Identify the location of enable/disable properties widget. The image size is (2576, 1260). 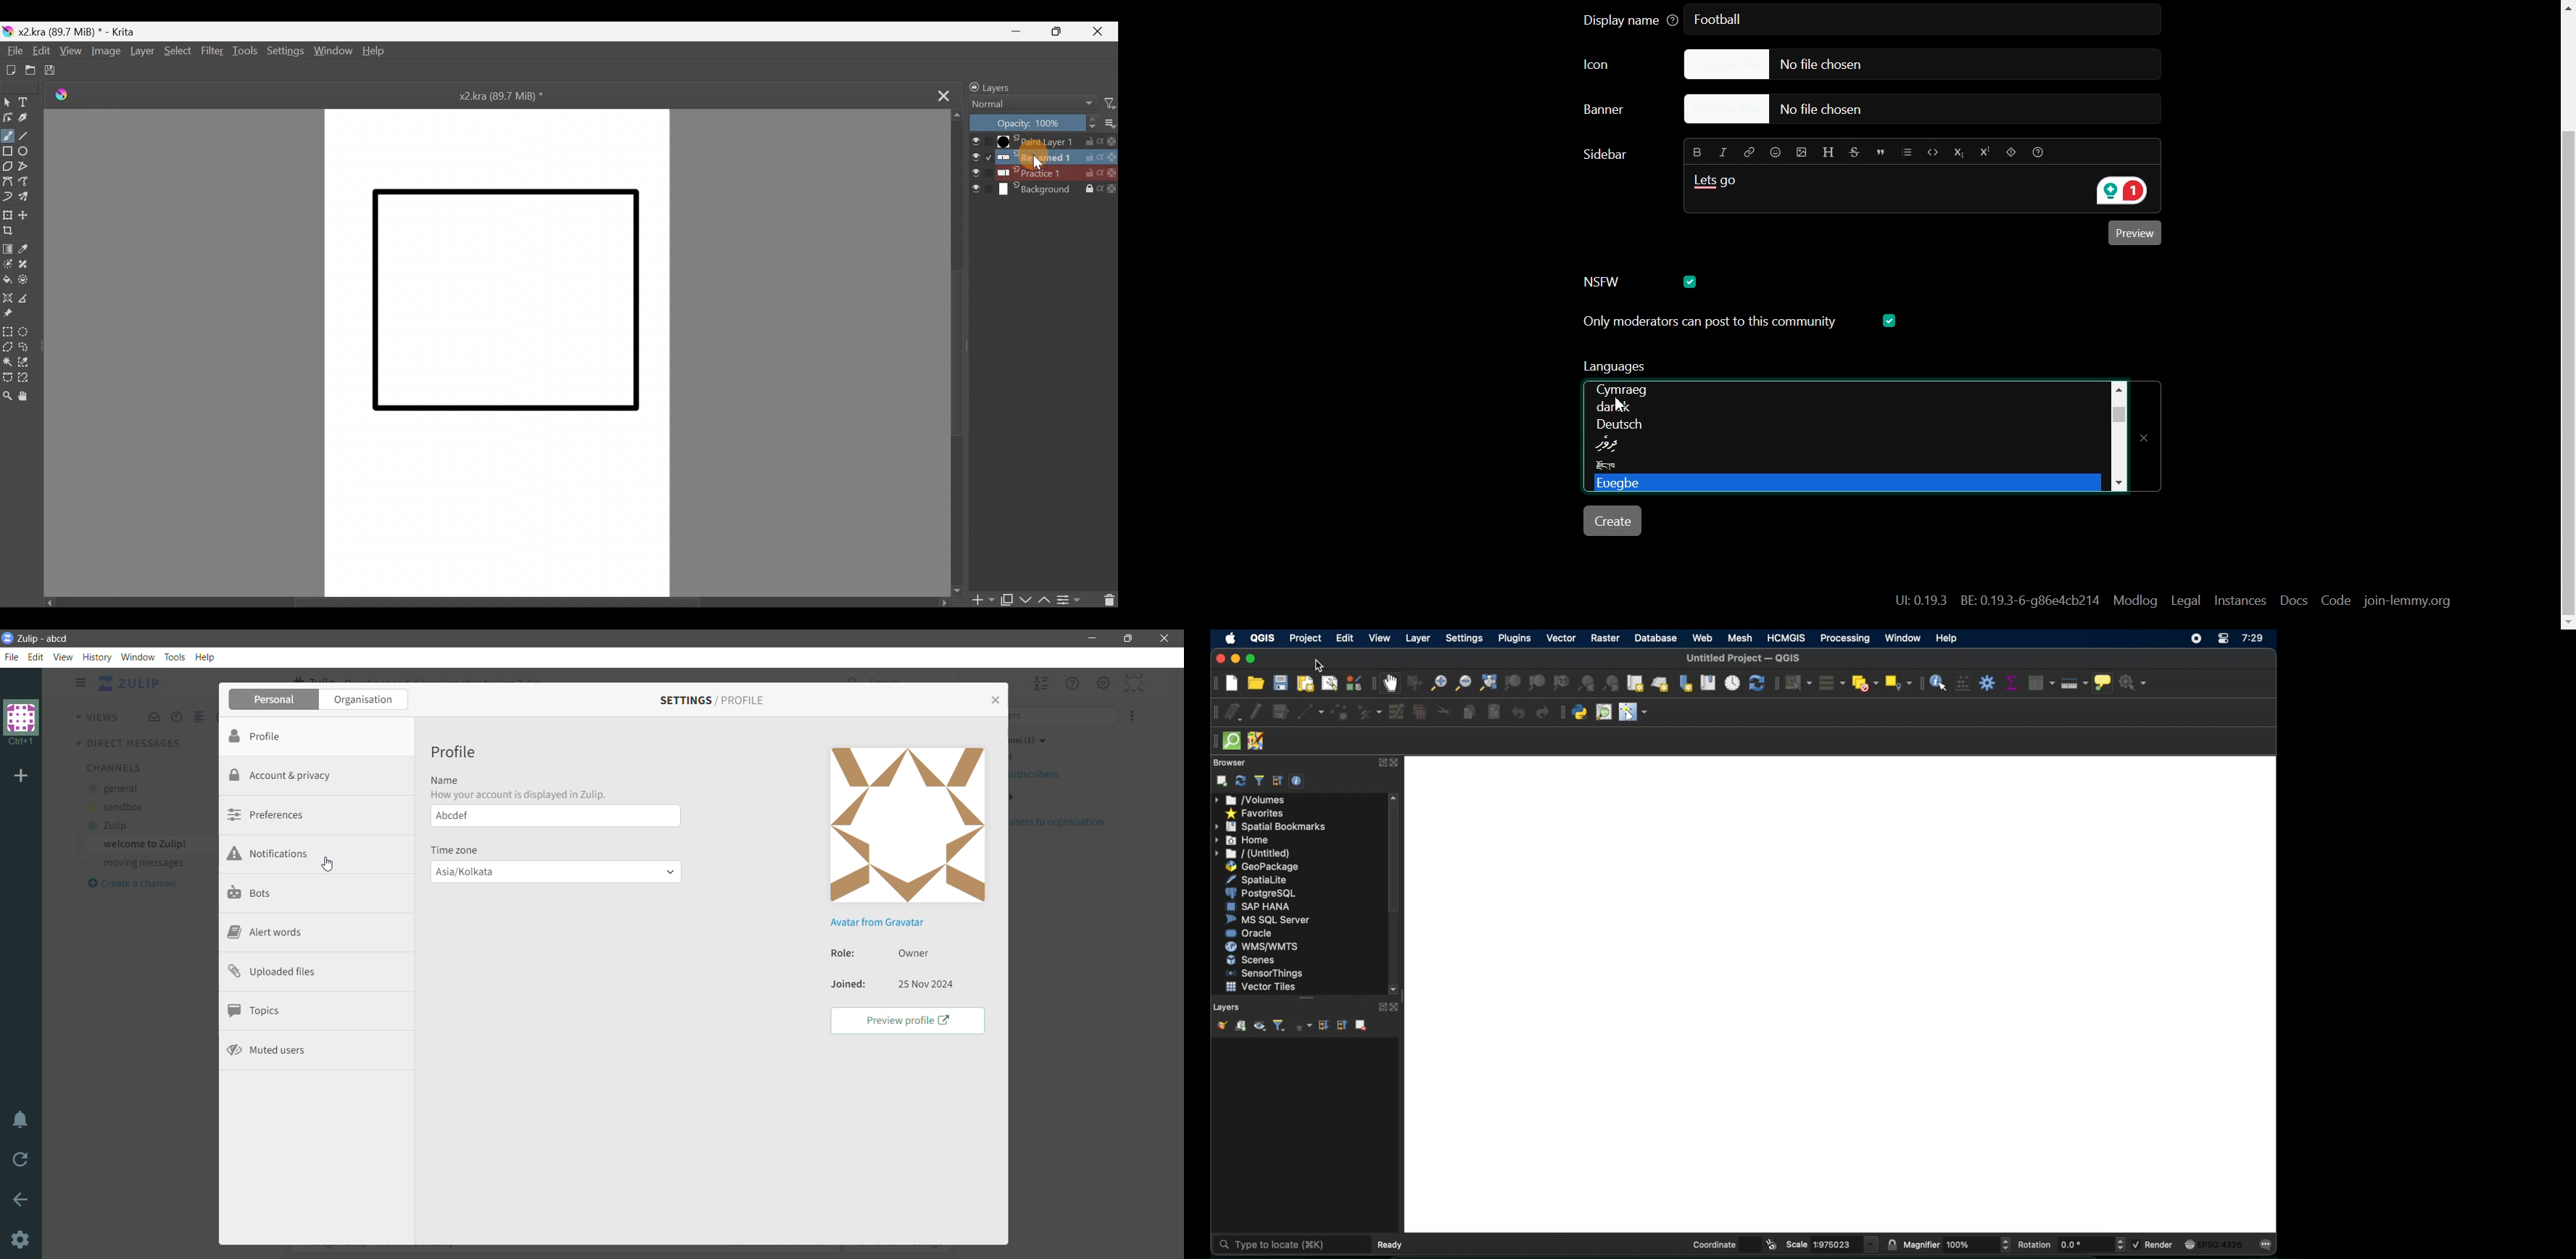
(1299, 782).